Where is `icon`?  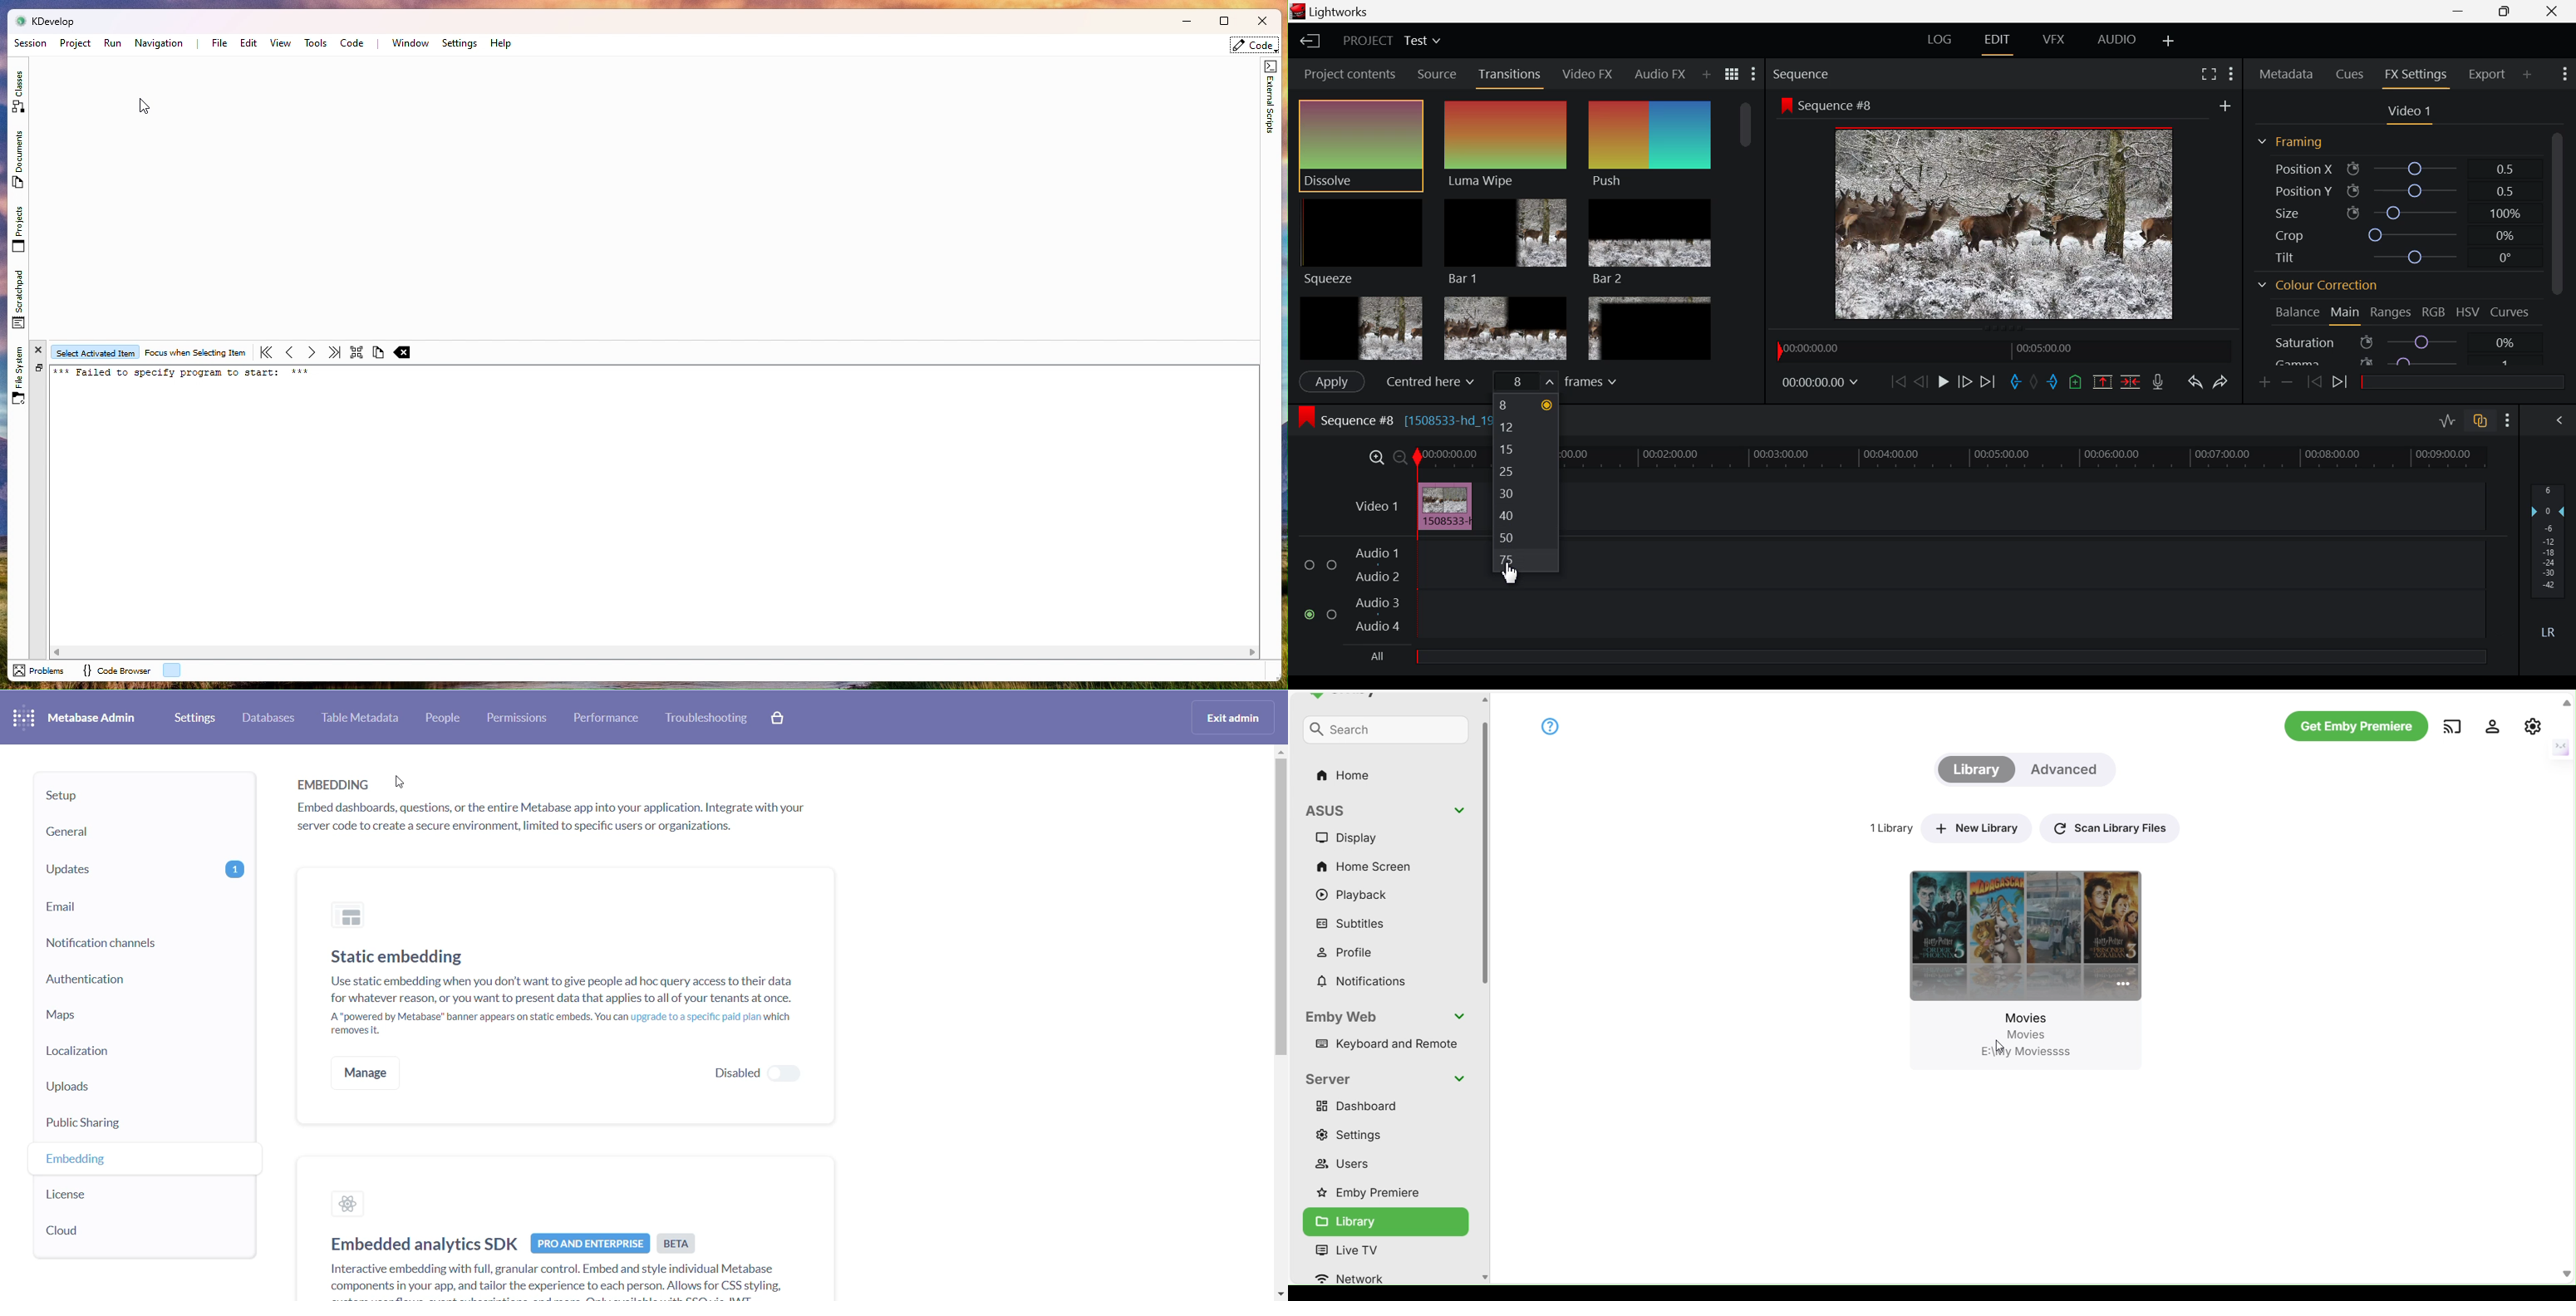
icon is located at coordinates (352, 918).